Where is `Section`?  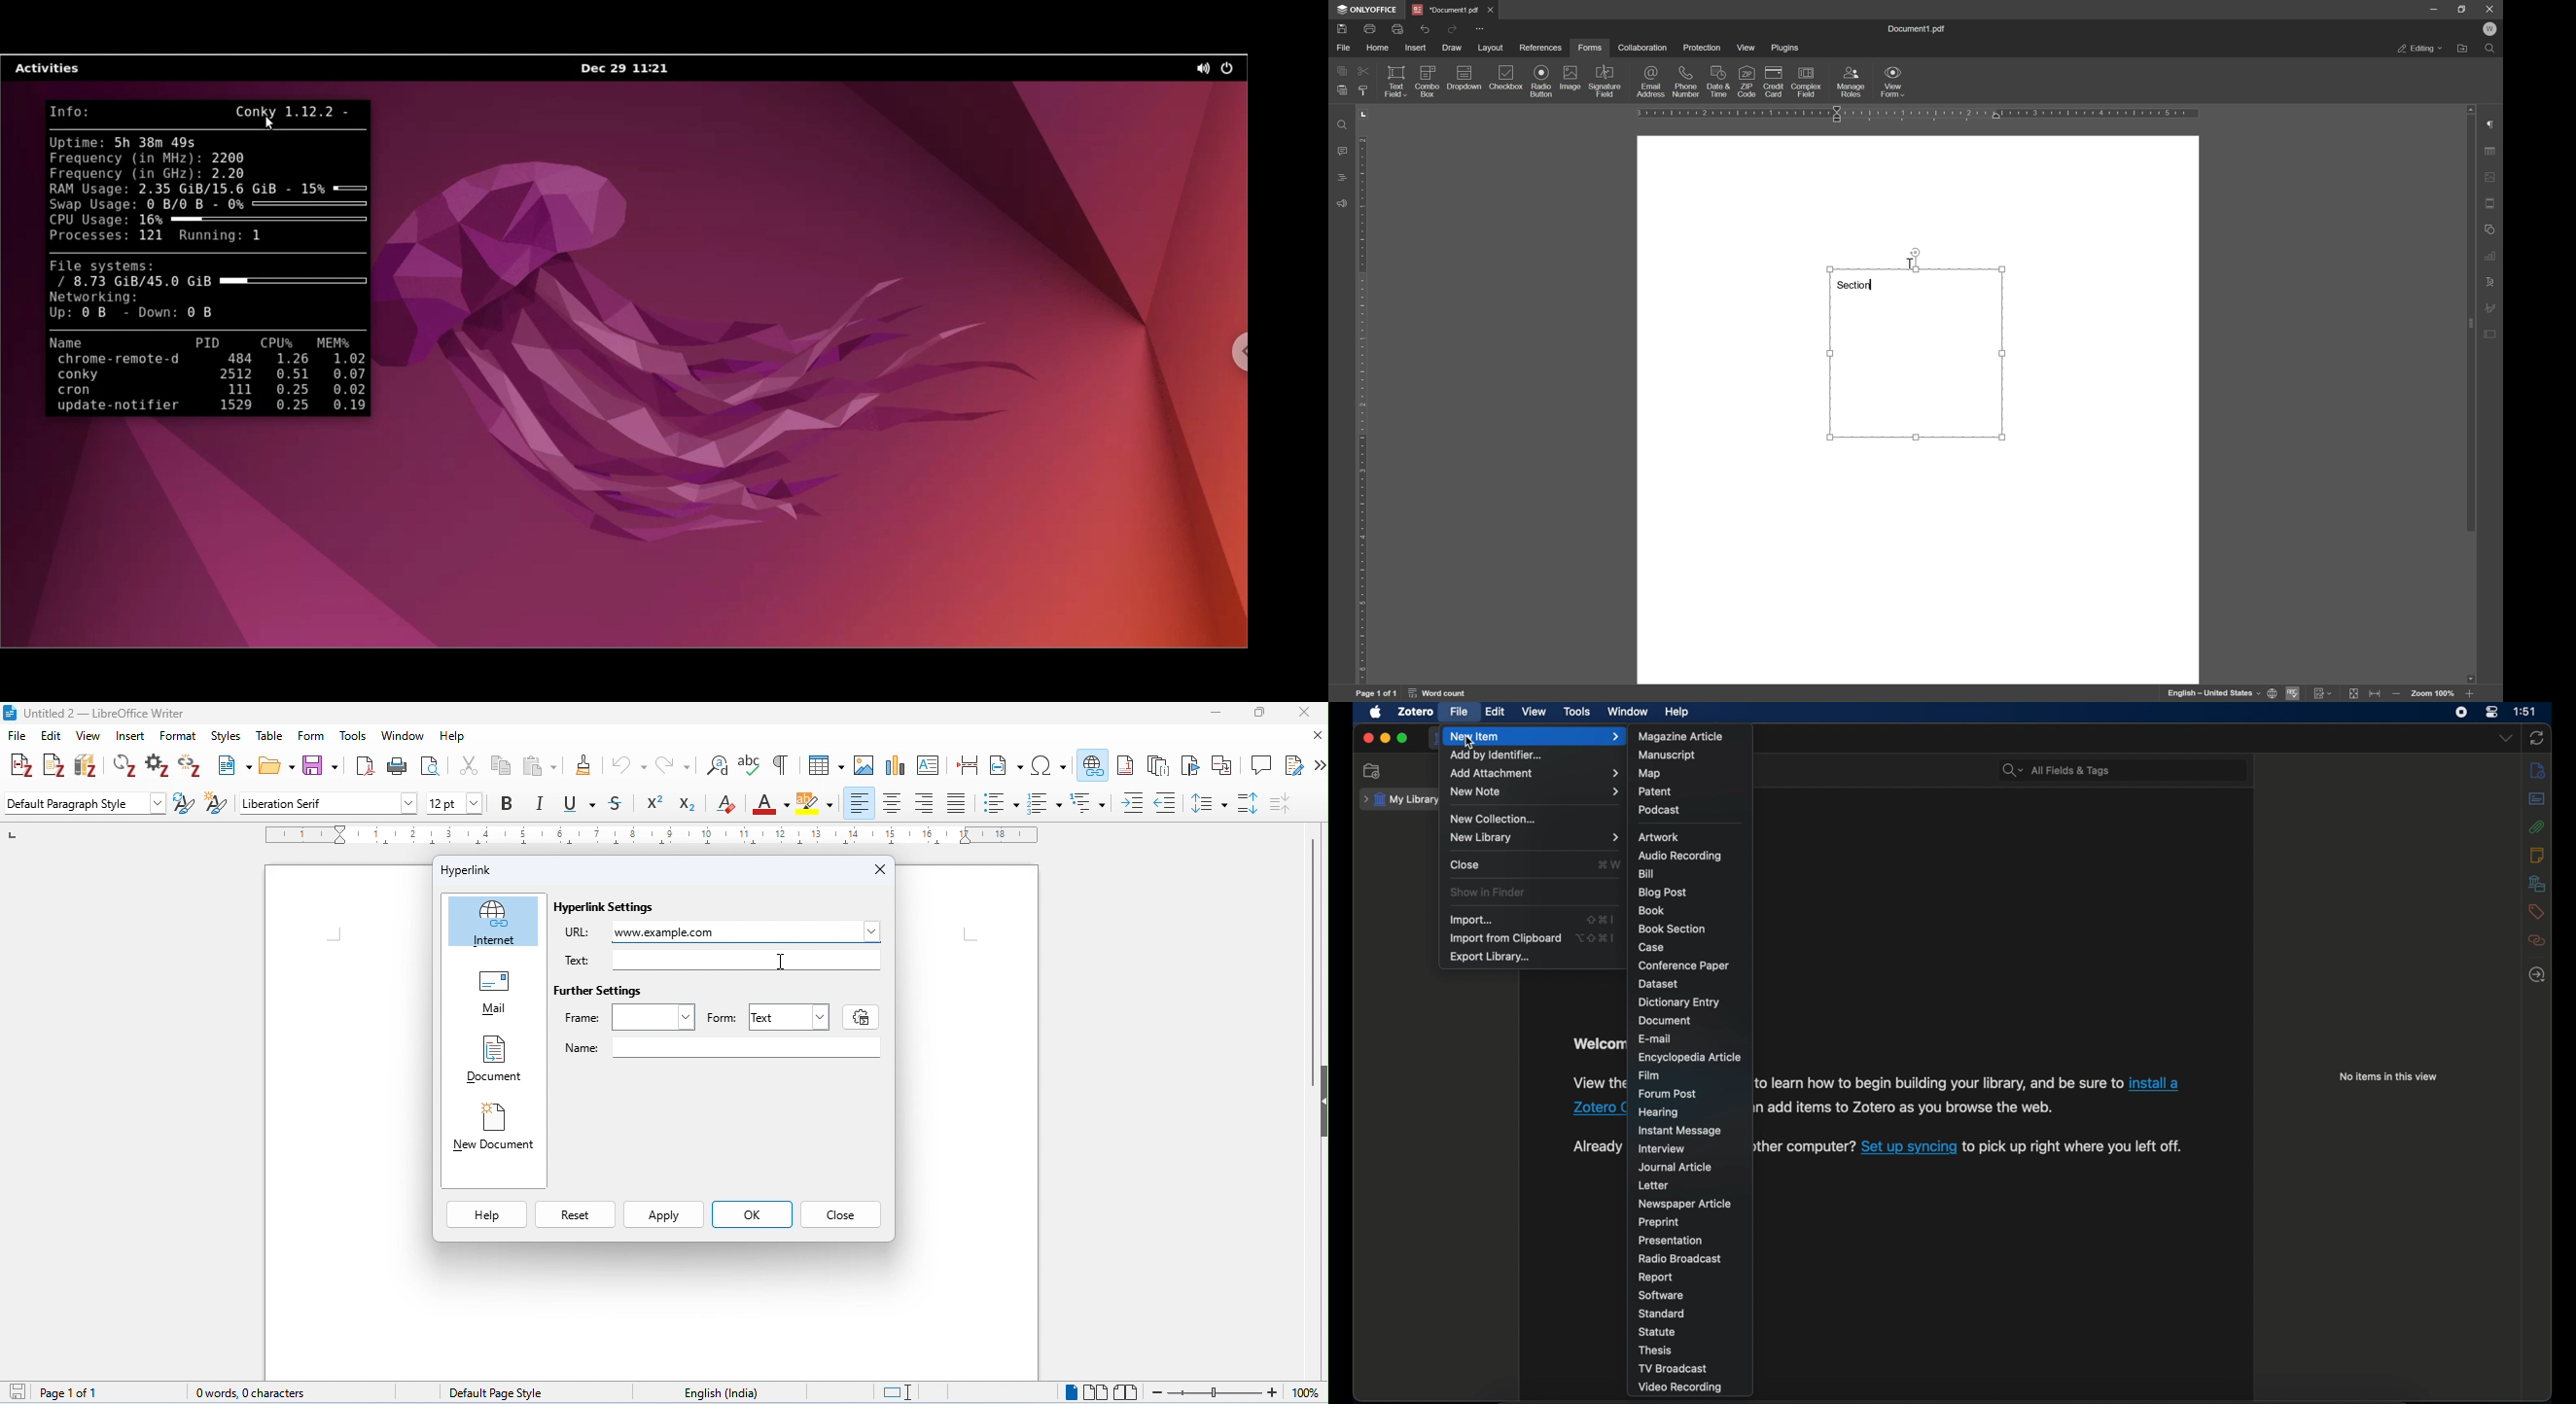 Section is located at coordinates (1860, 283).